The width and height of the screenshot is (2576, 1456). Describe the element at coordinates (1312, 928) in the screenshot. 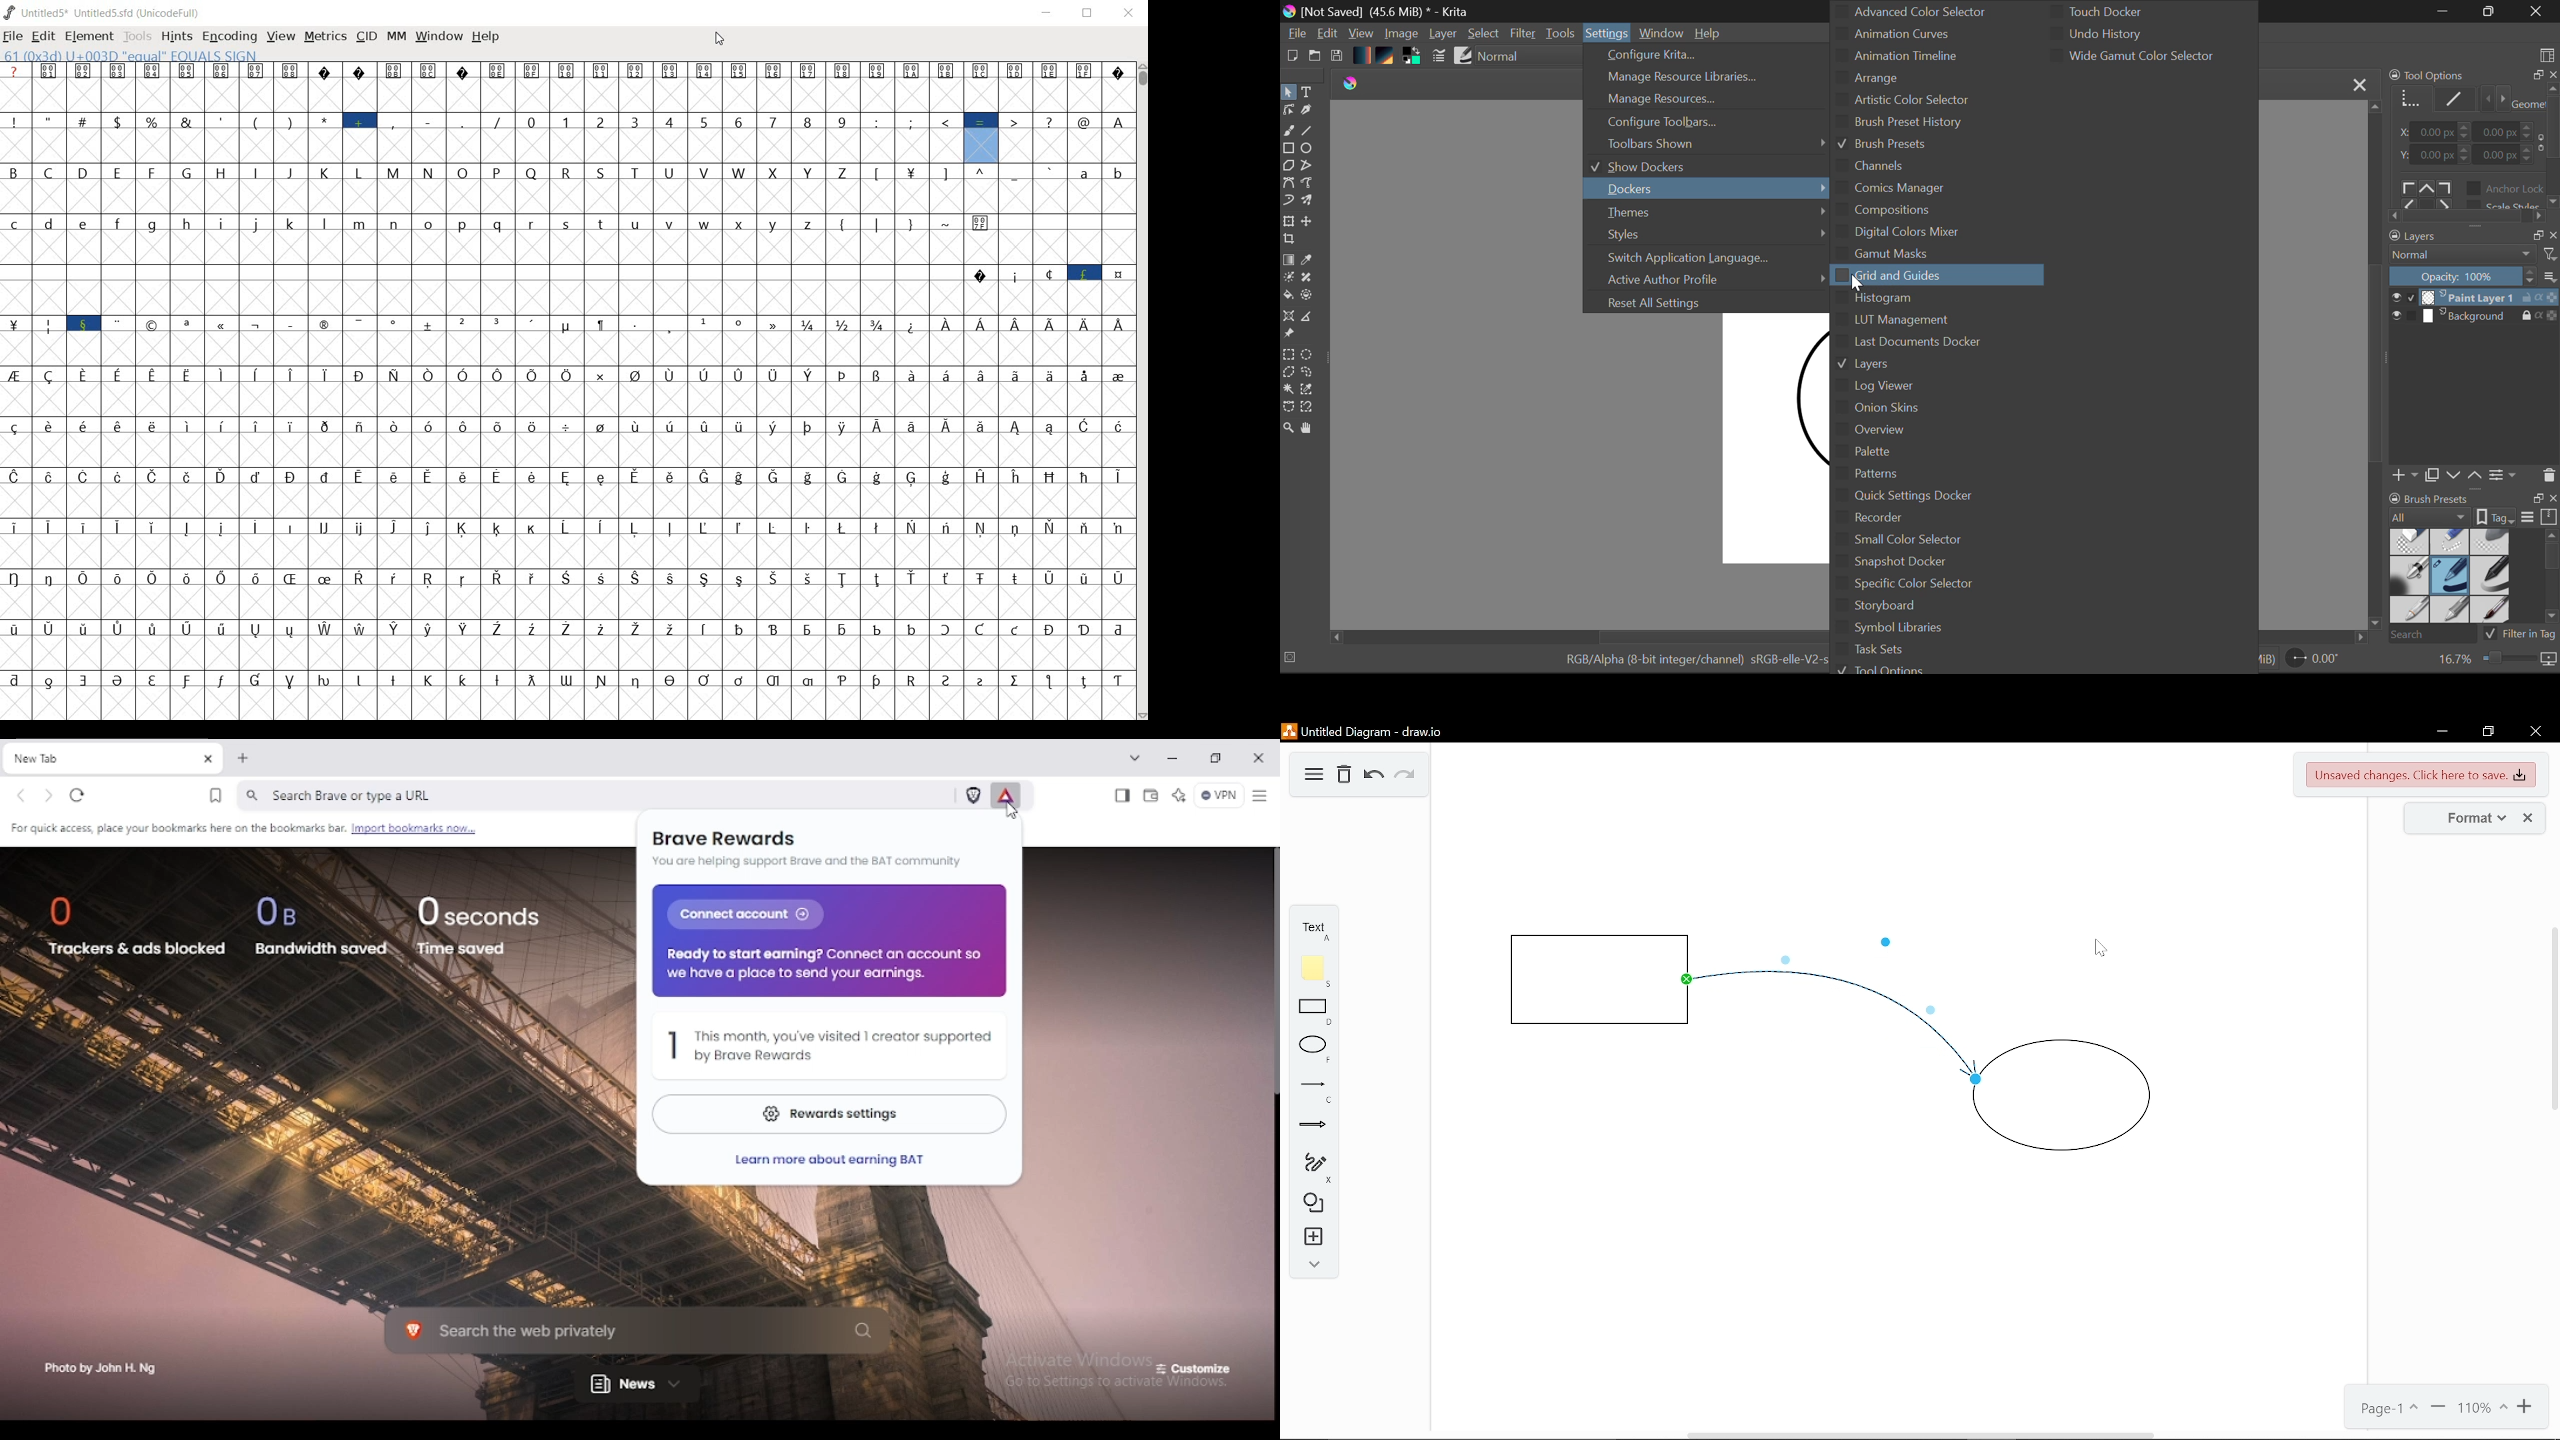

I see `Text` at that location.